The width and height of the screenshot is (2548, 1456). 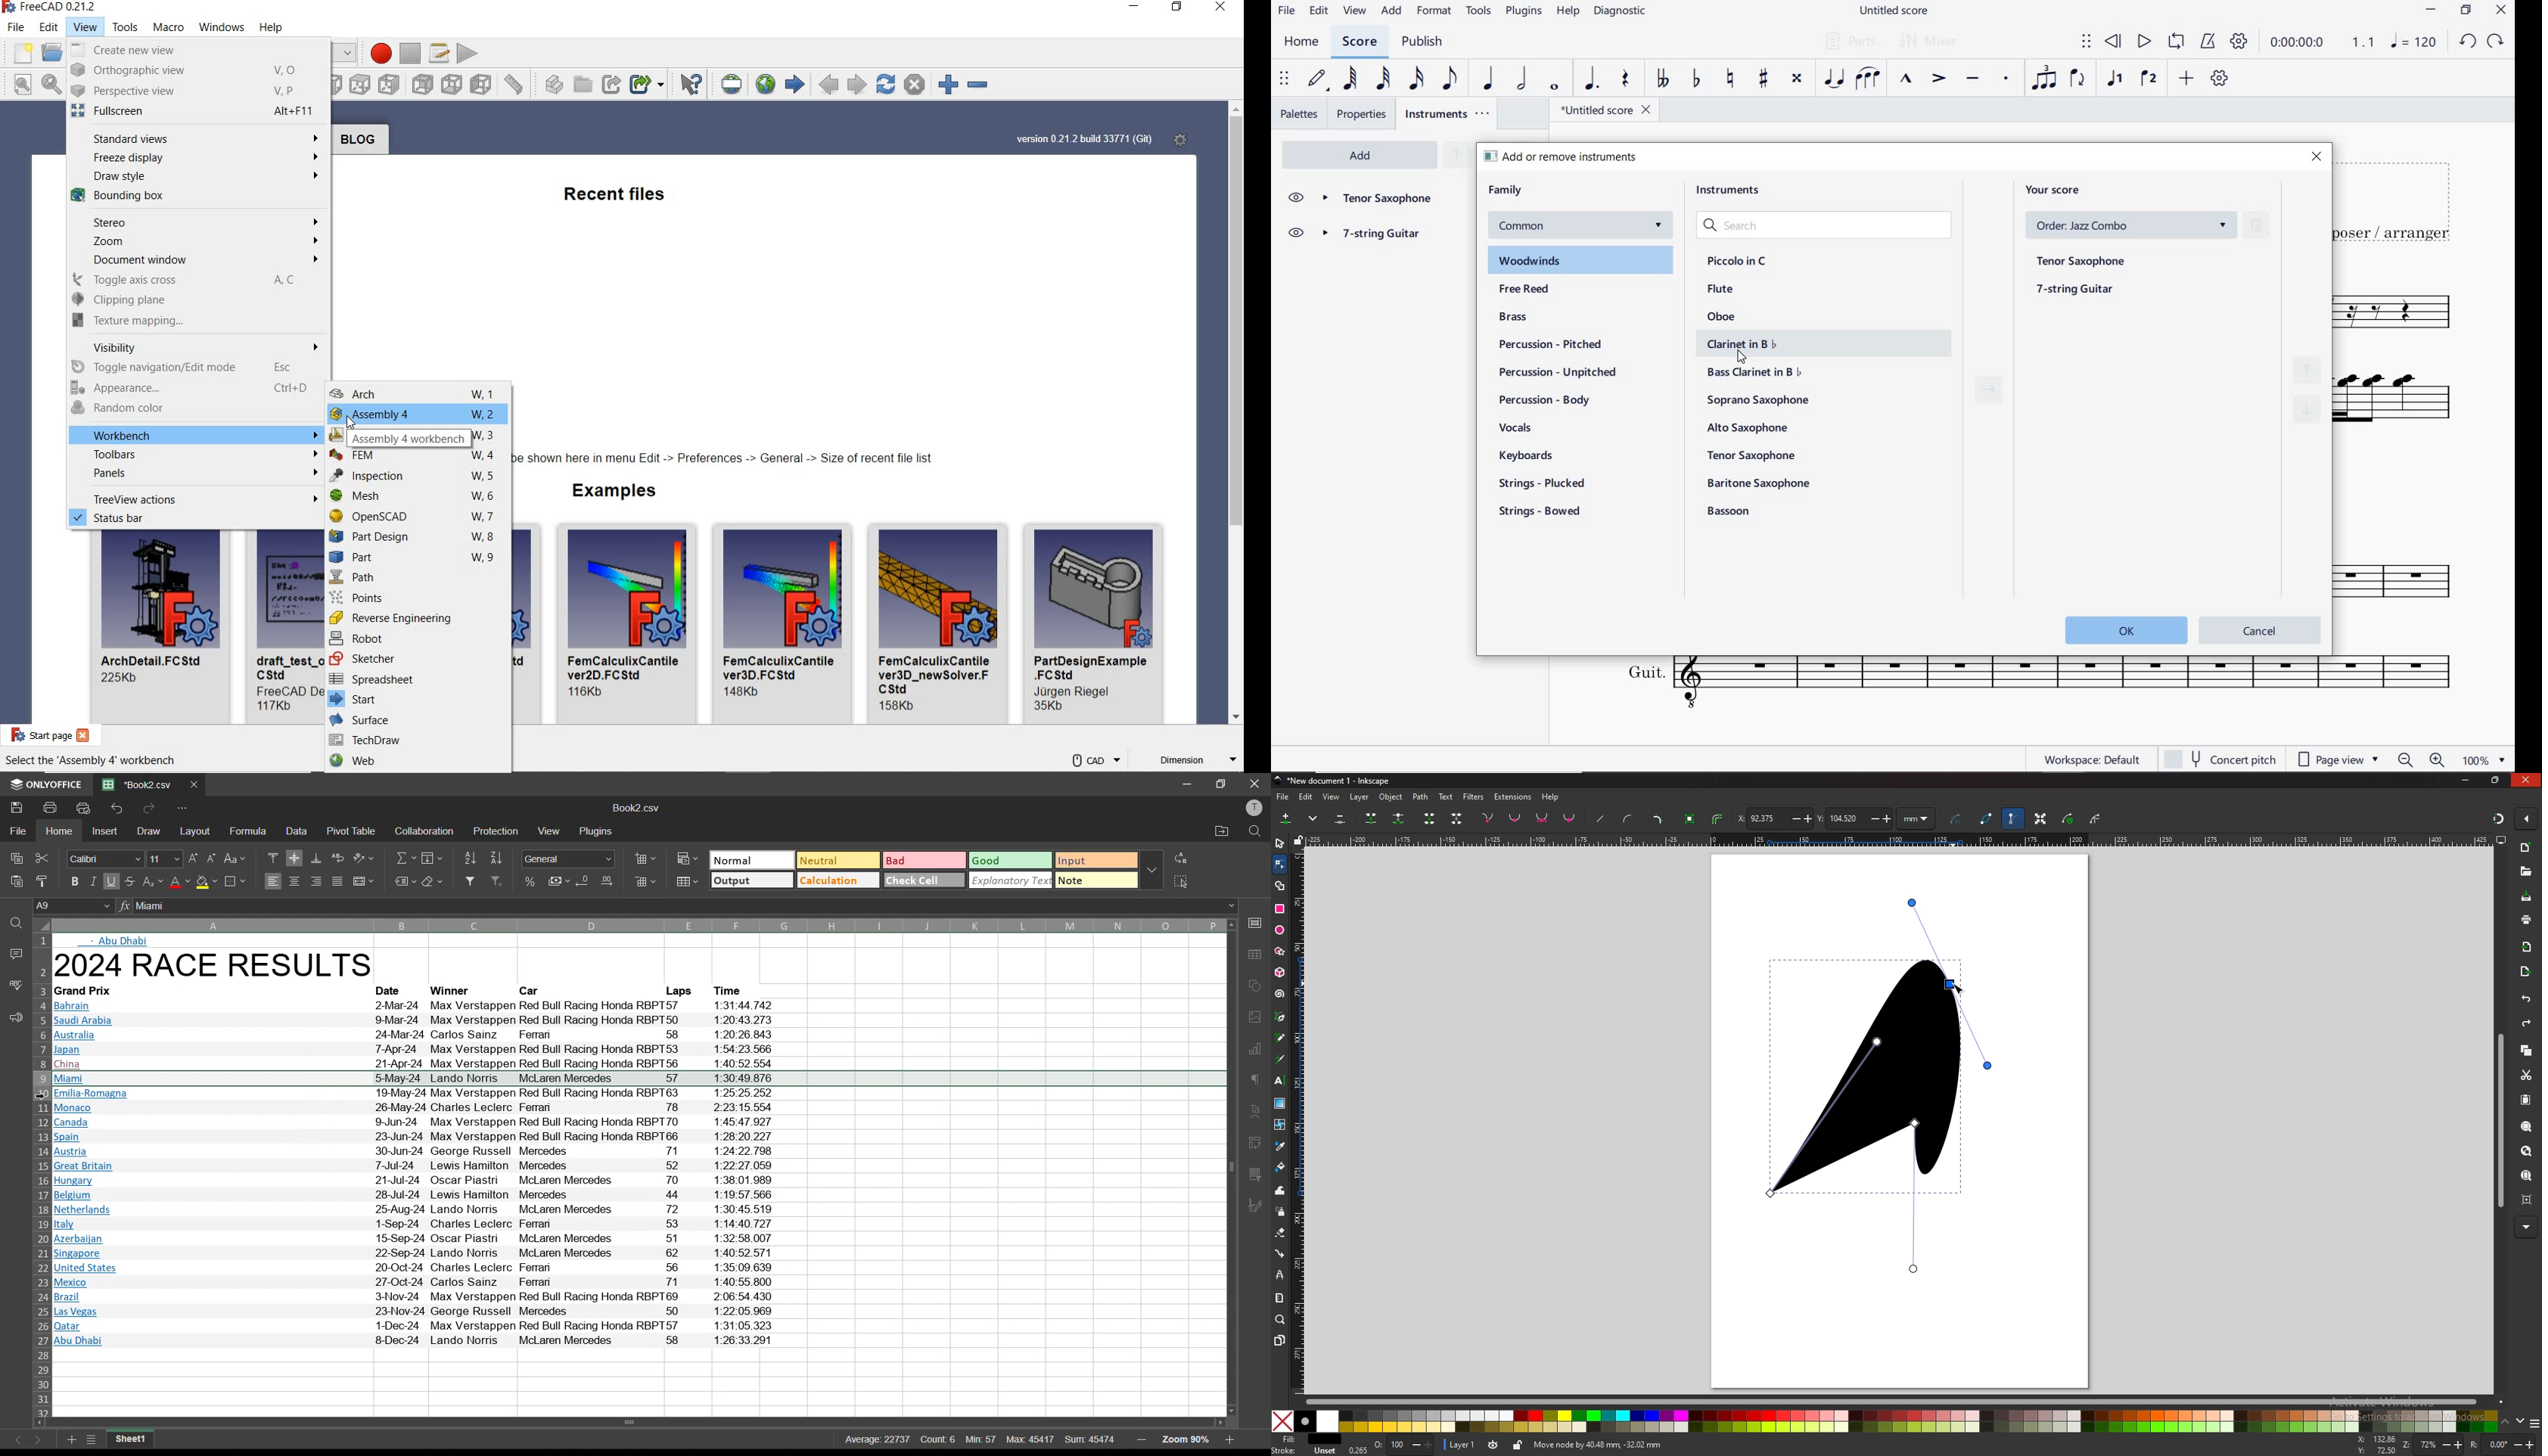 I want to click on texture mapping, so click(x=198, y=321).